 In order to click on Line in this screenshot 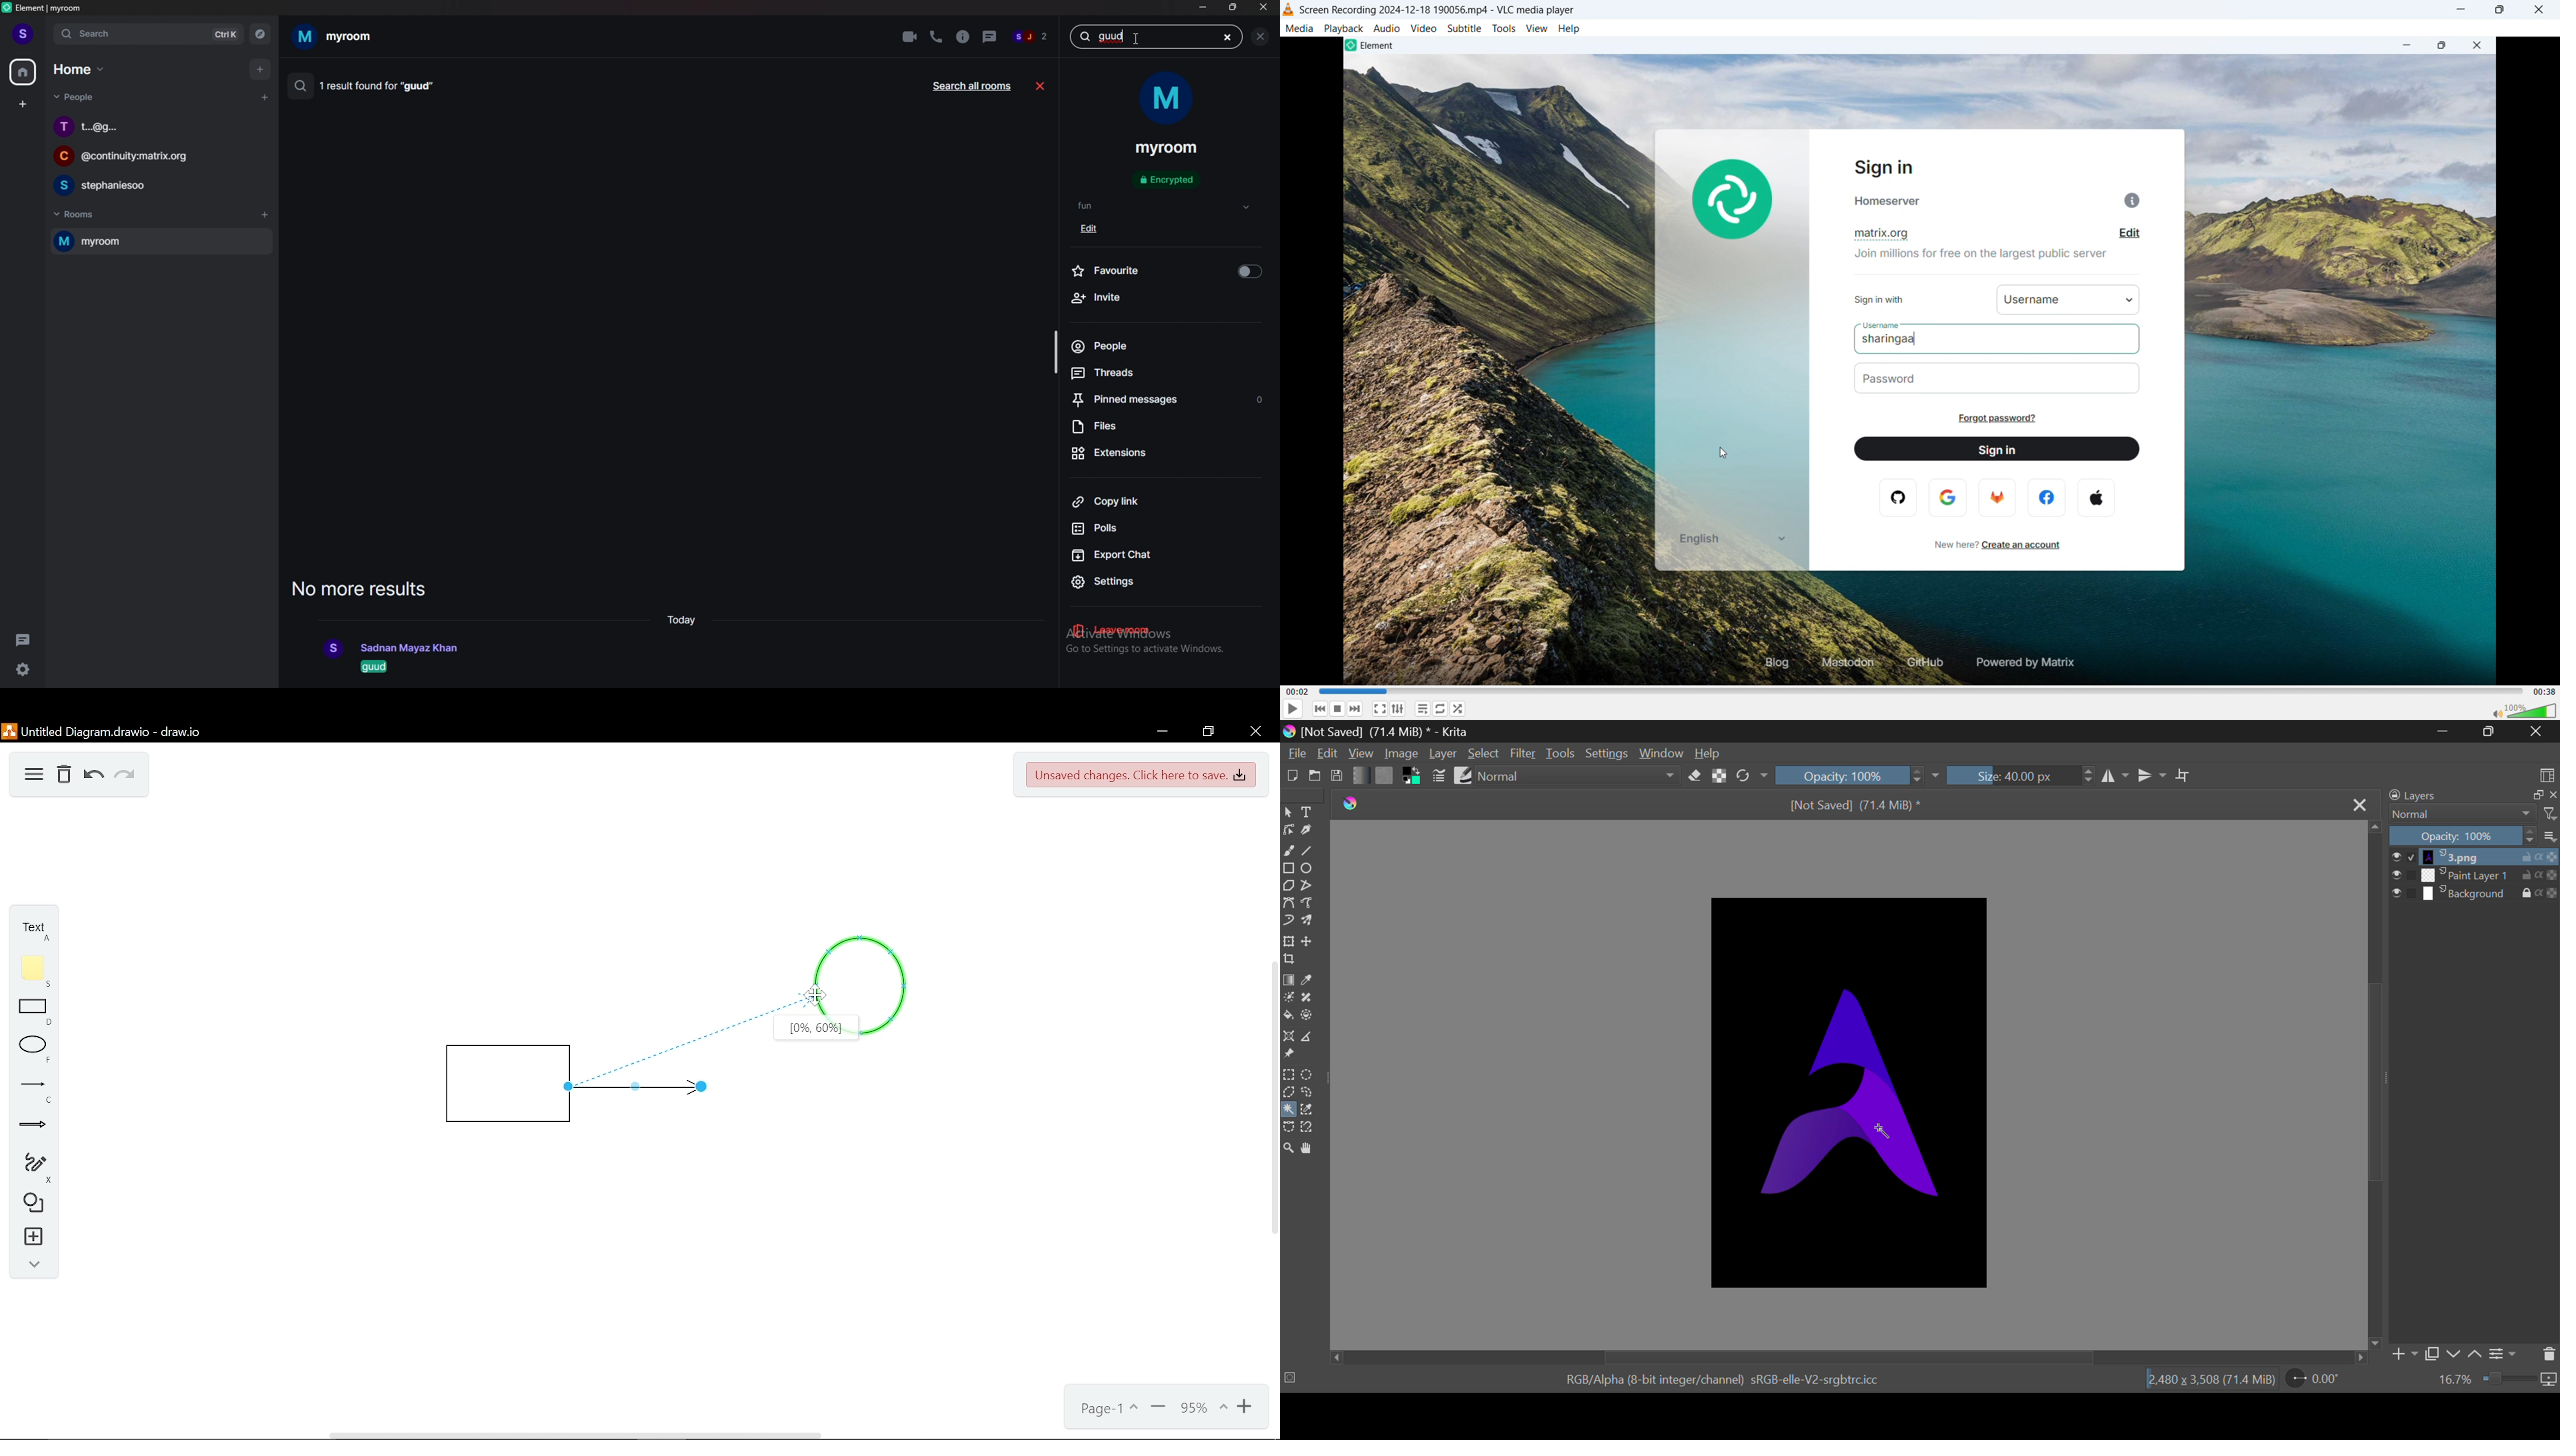, I will do `click(1309, 851)`.